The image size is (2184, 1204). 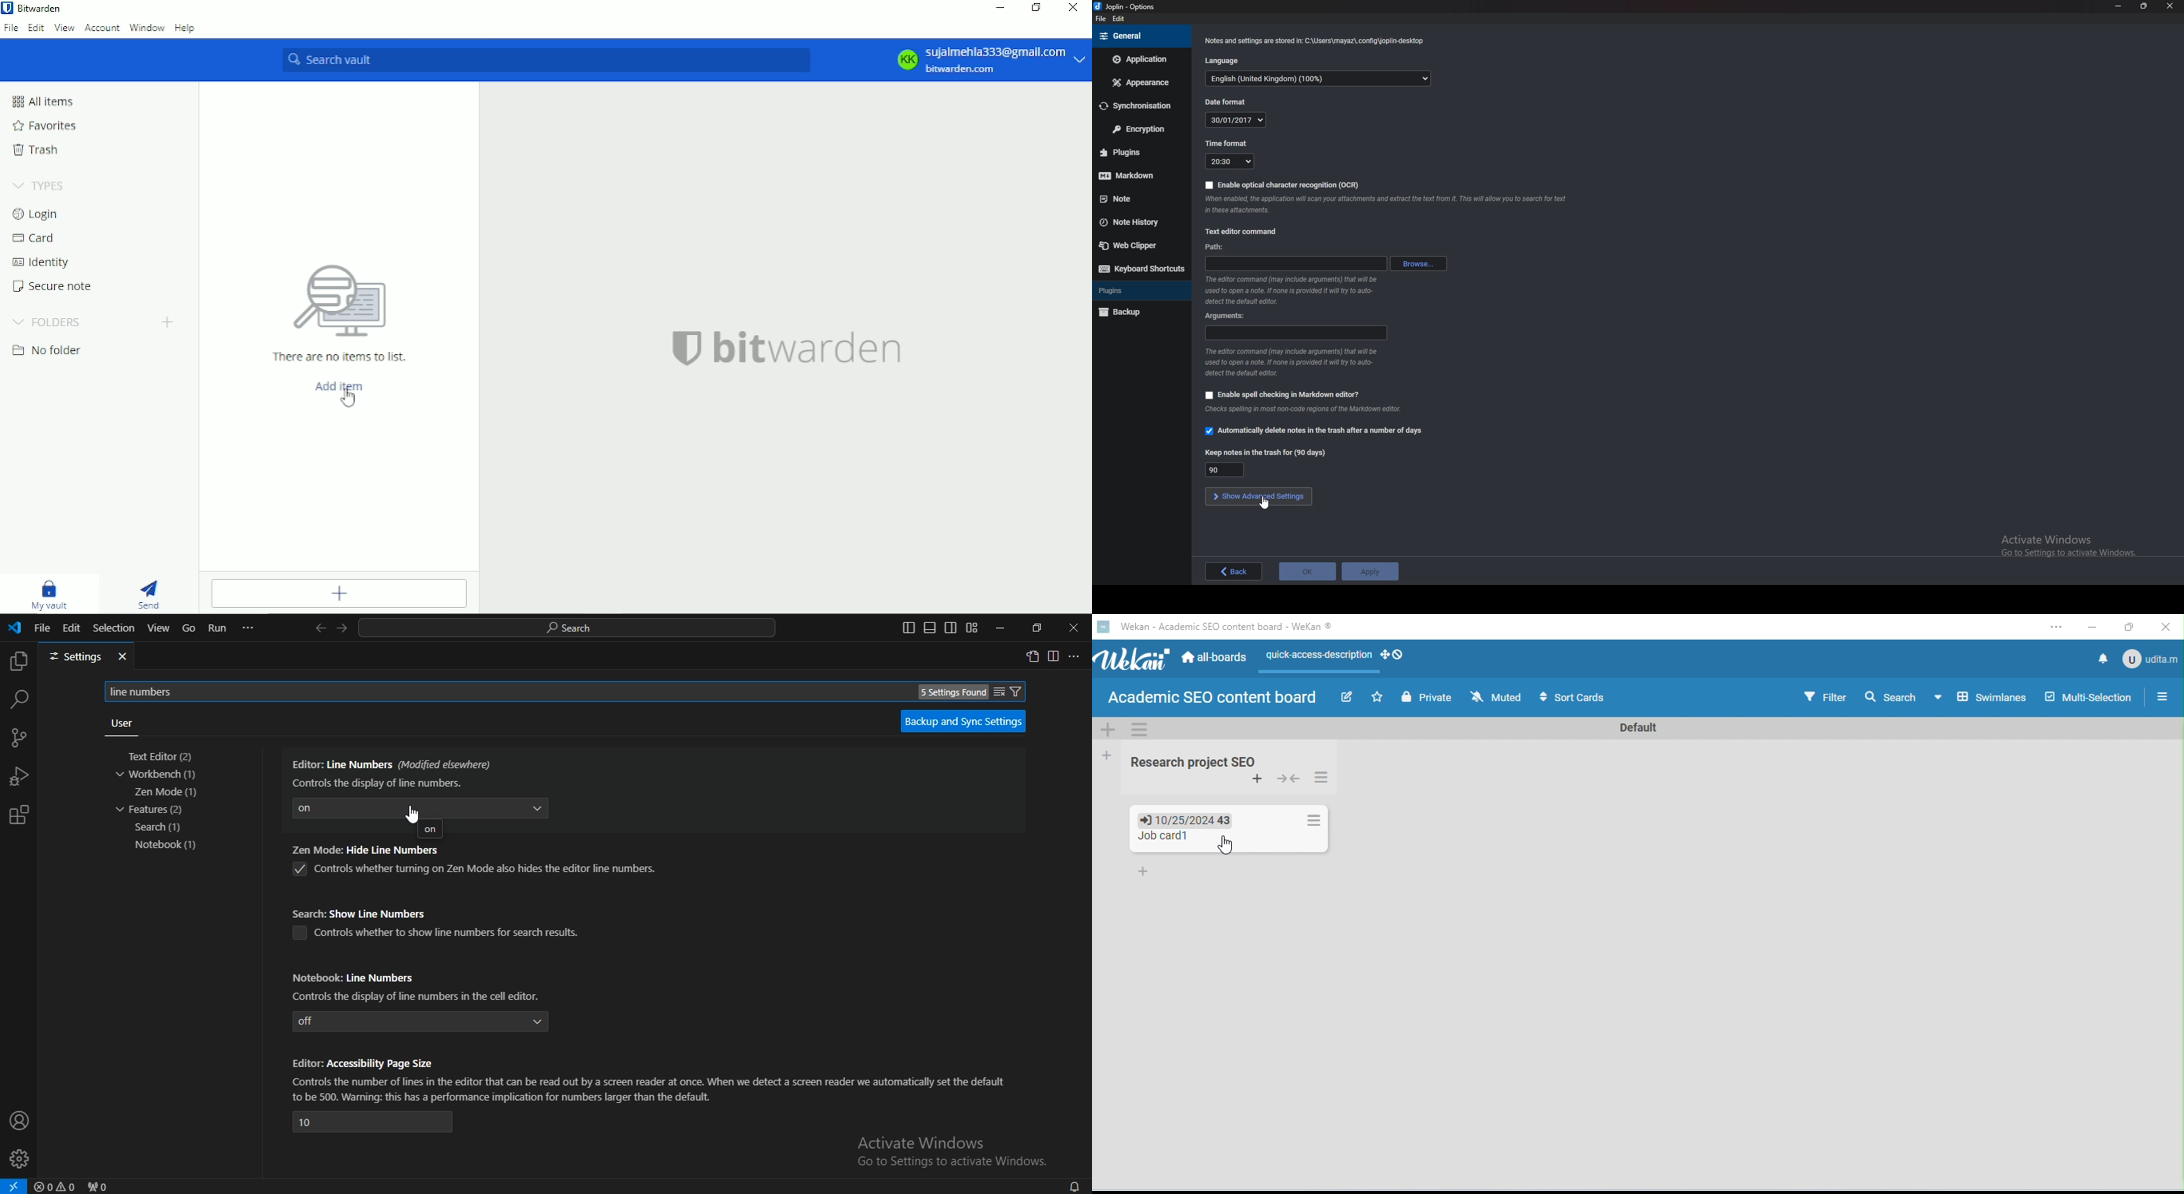 What do you see at coordinates (929, 628) in the screenshot?
I see `toggle panel` at bounding box center [929, 628].